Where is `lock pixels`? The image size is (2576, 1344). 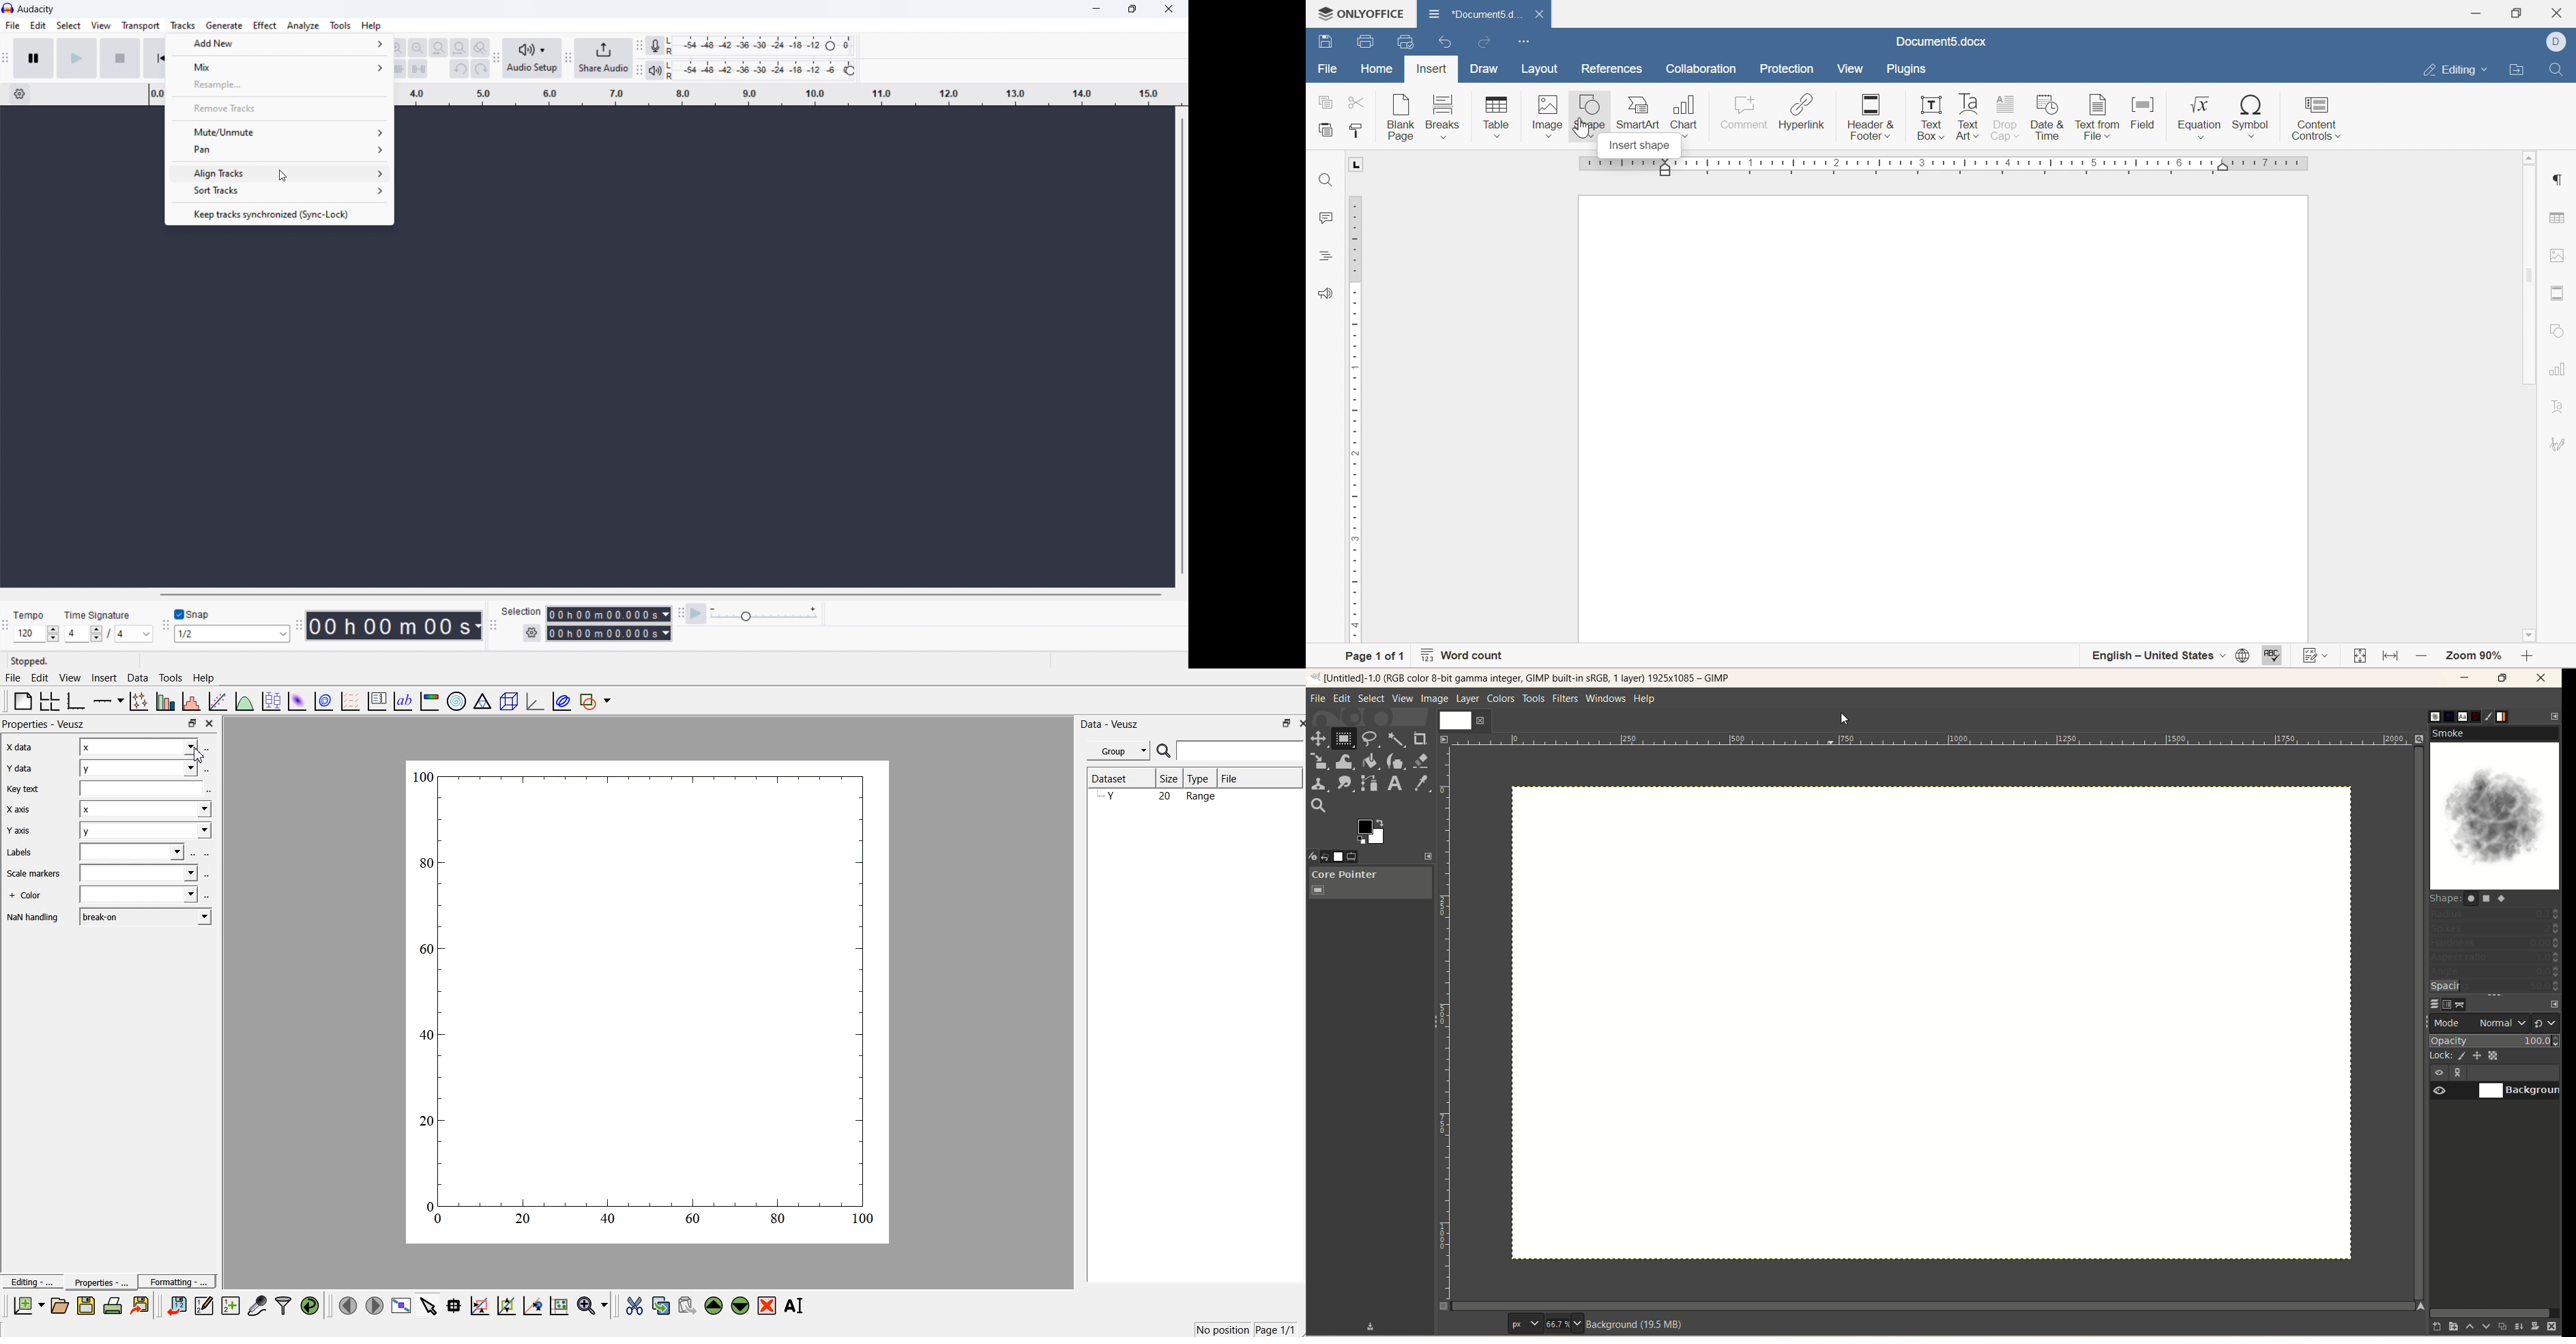
lock pixels is located at coordinates (2460, 1056).